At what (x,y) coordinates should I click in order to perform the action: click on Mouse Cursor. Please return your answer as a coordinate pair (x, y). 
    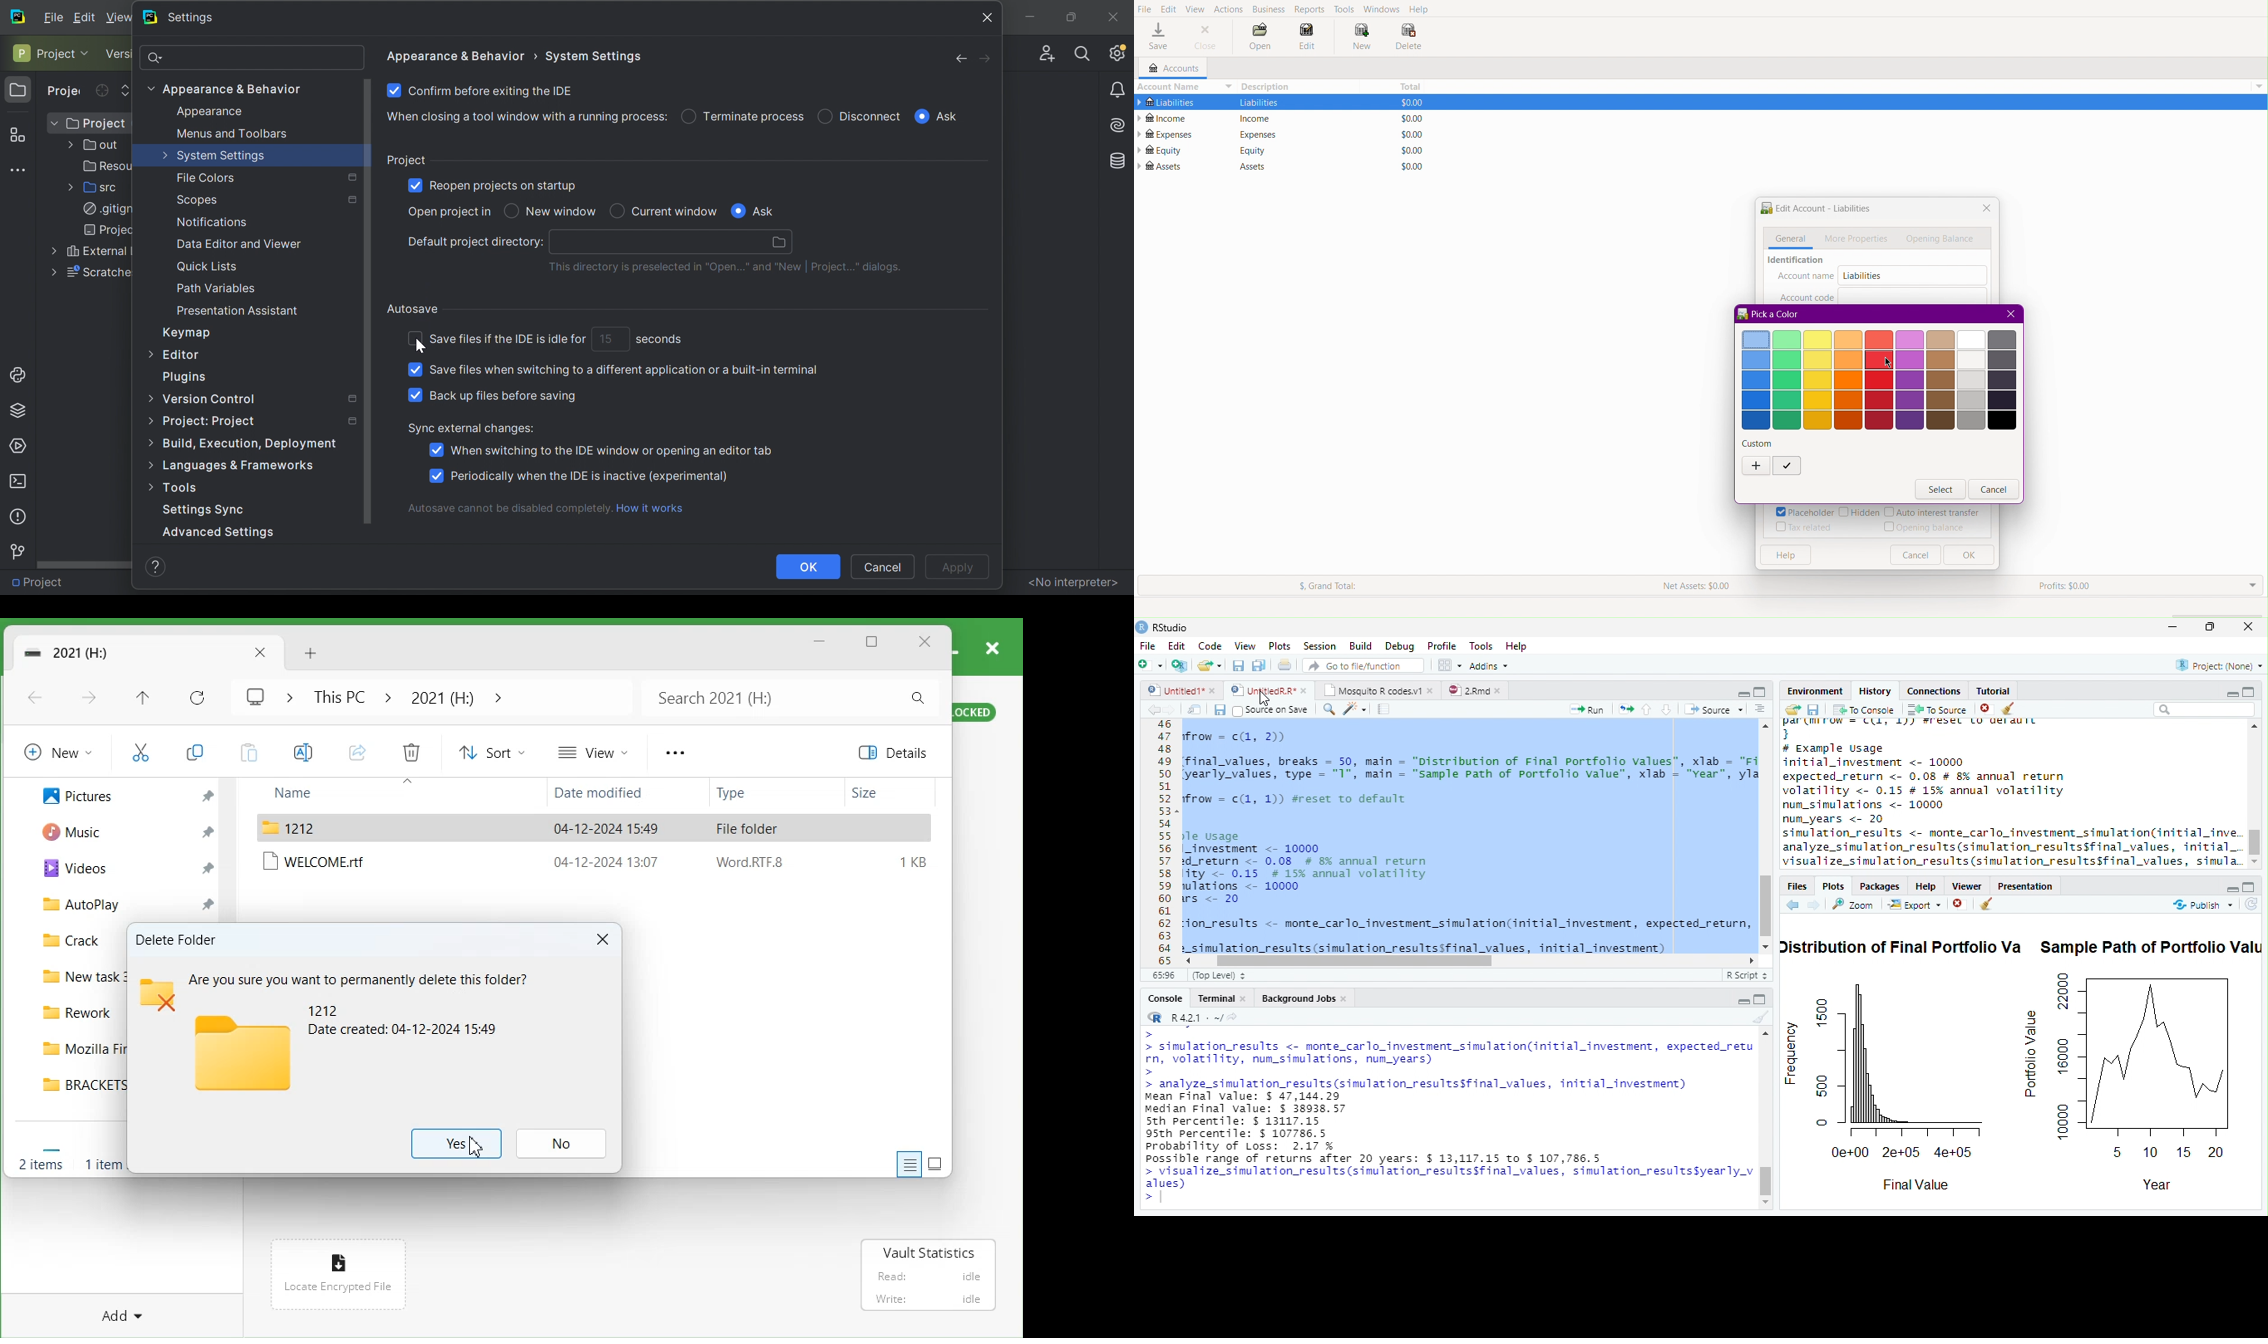
    Looking at the image, I should click on (1263, 699).